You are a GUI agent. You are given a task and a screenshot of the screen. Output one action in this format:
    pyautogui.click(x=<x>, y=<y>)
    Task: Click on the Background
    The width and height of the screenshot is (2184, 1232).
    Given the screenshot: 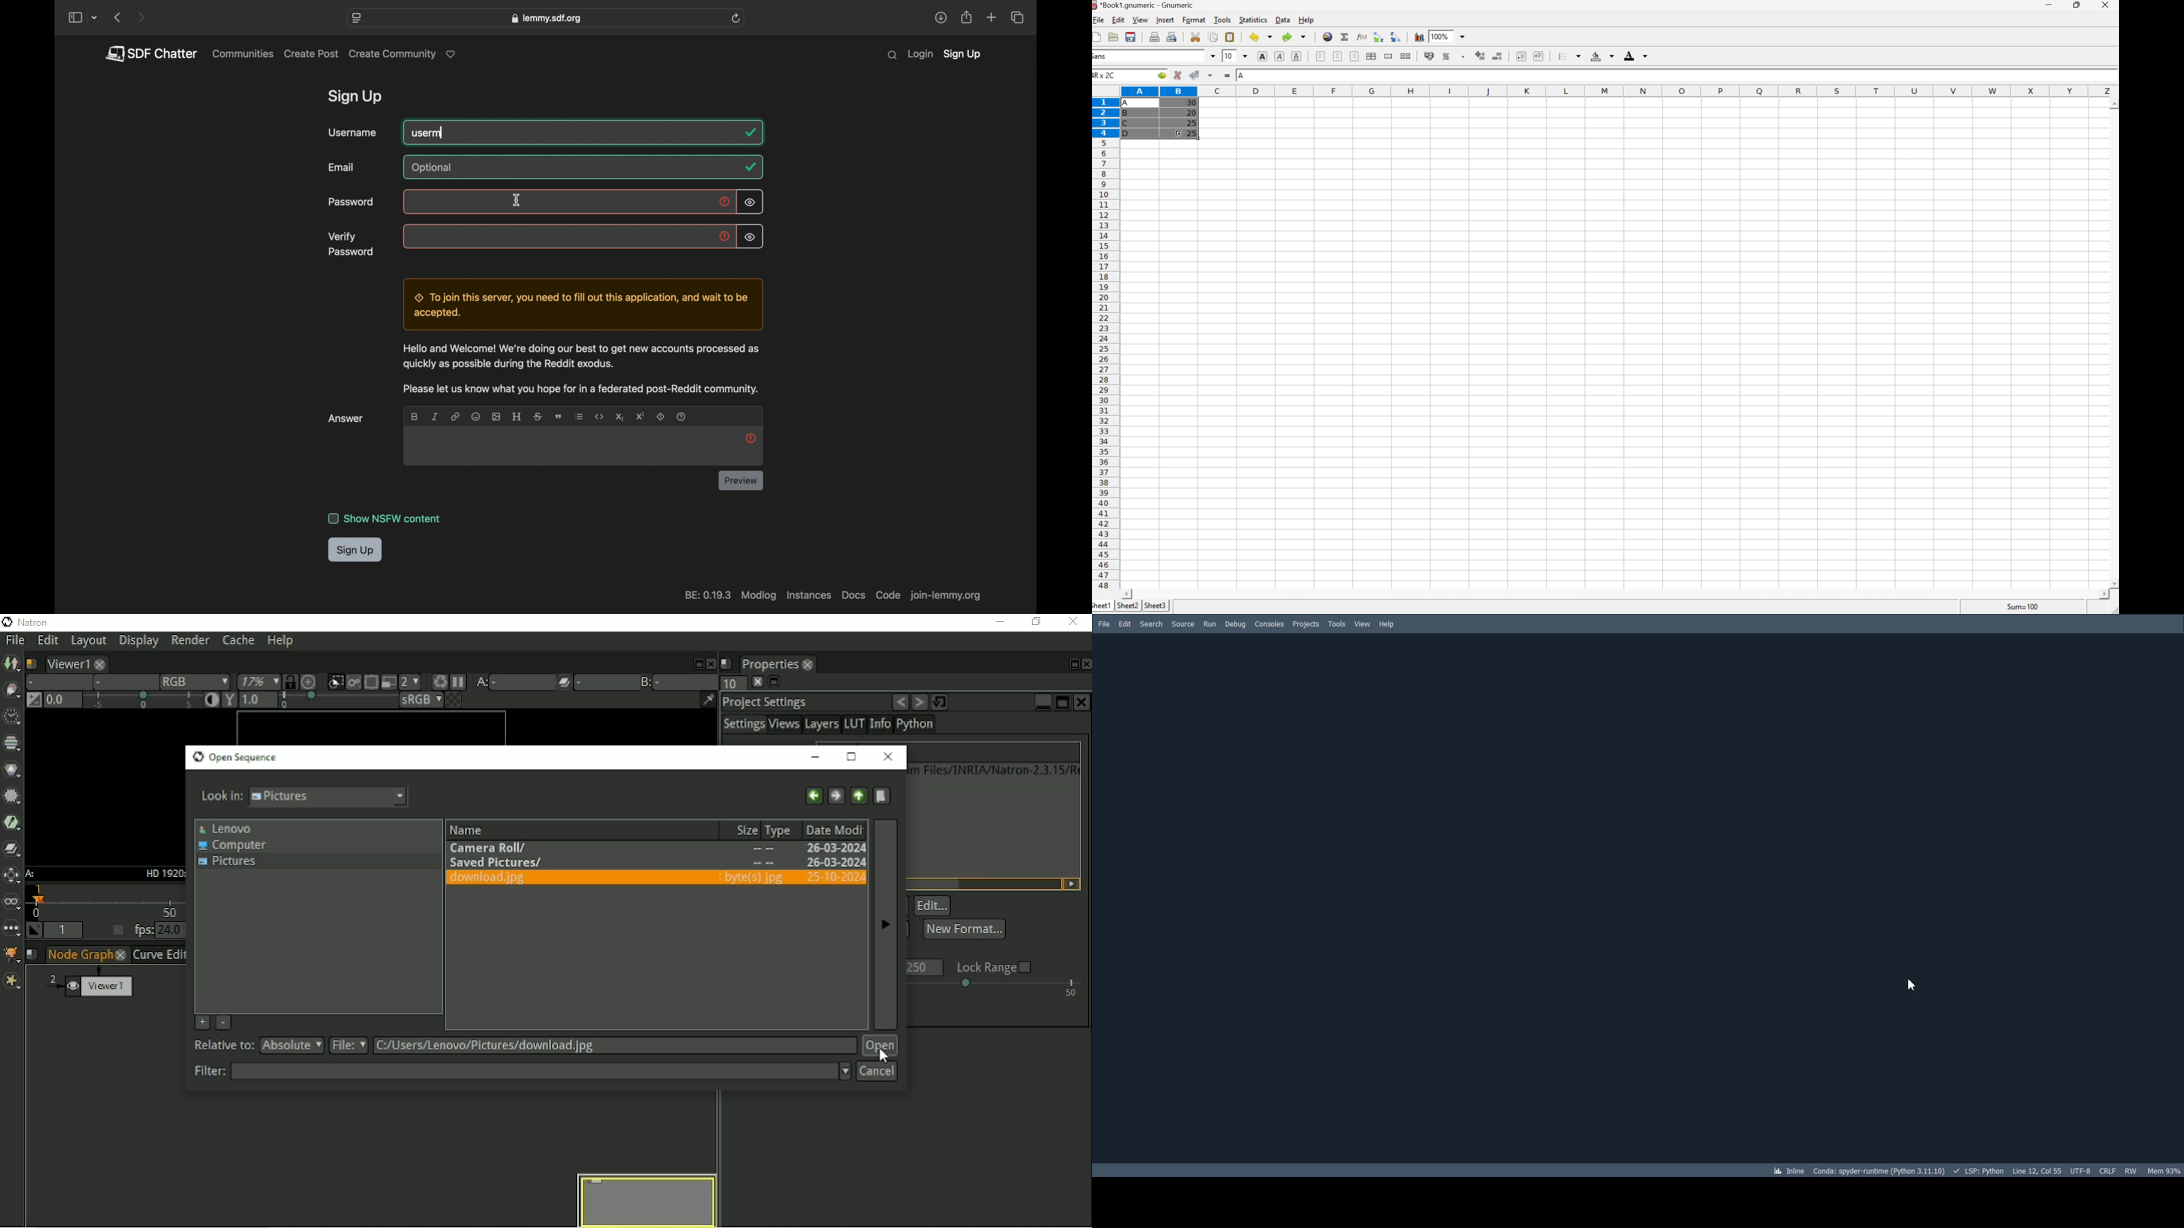 What is the action you would take?
    pyautogui.click(x=1602, y=56)
    